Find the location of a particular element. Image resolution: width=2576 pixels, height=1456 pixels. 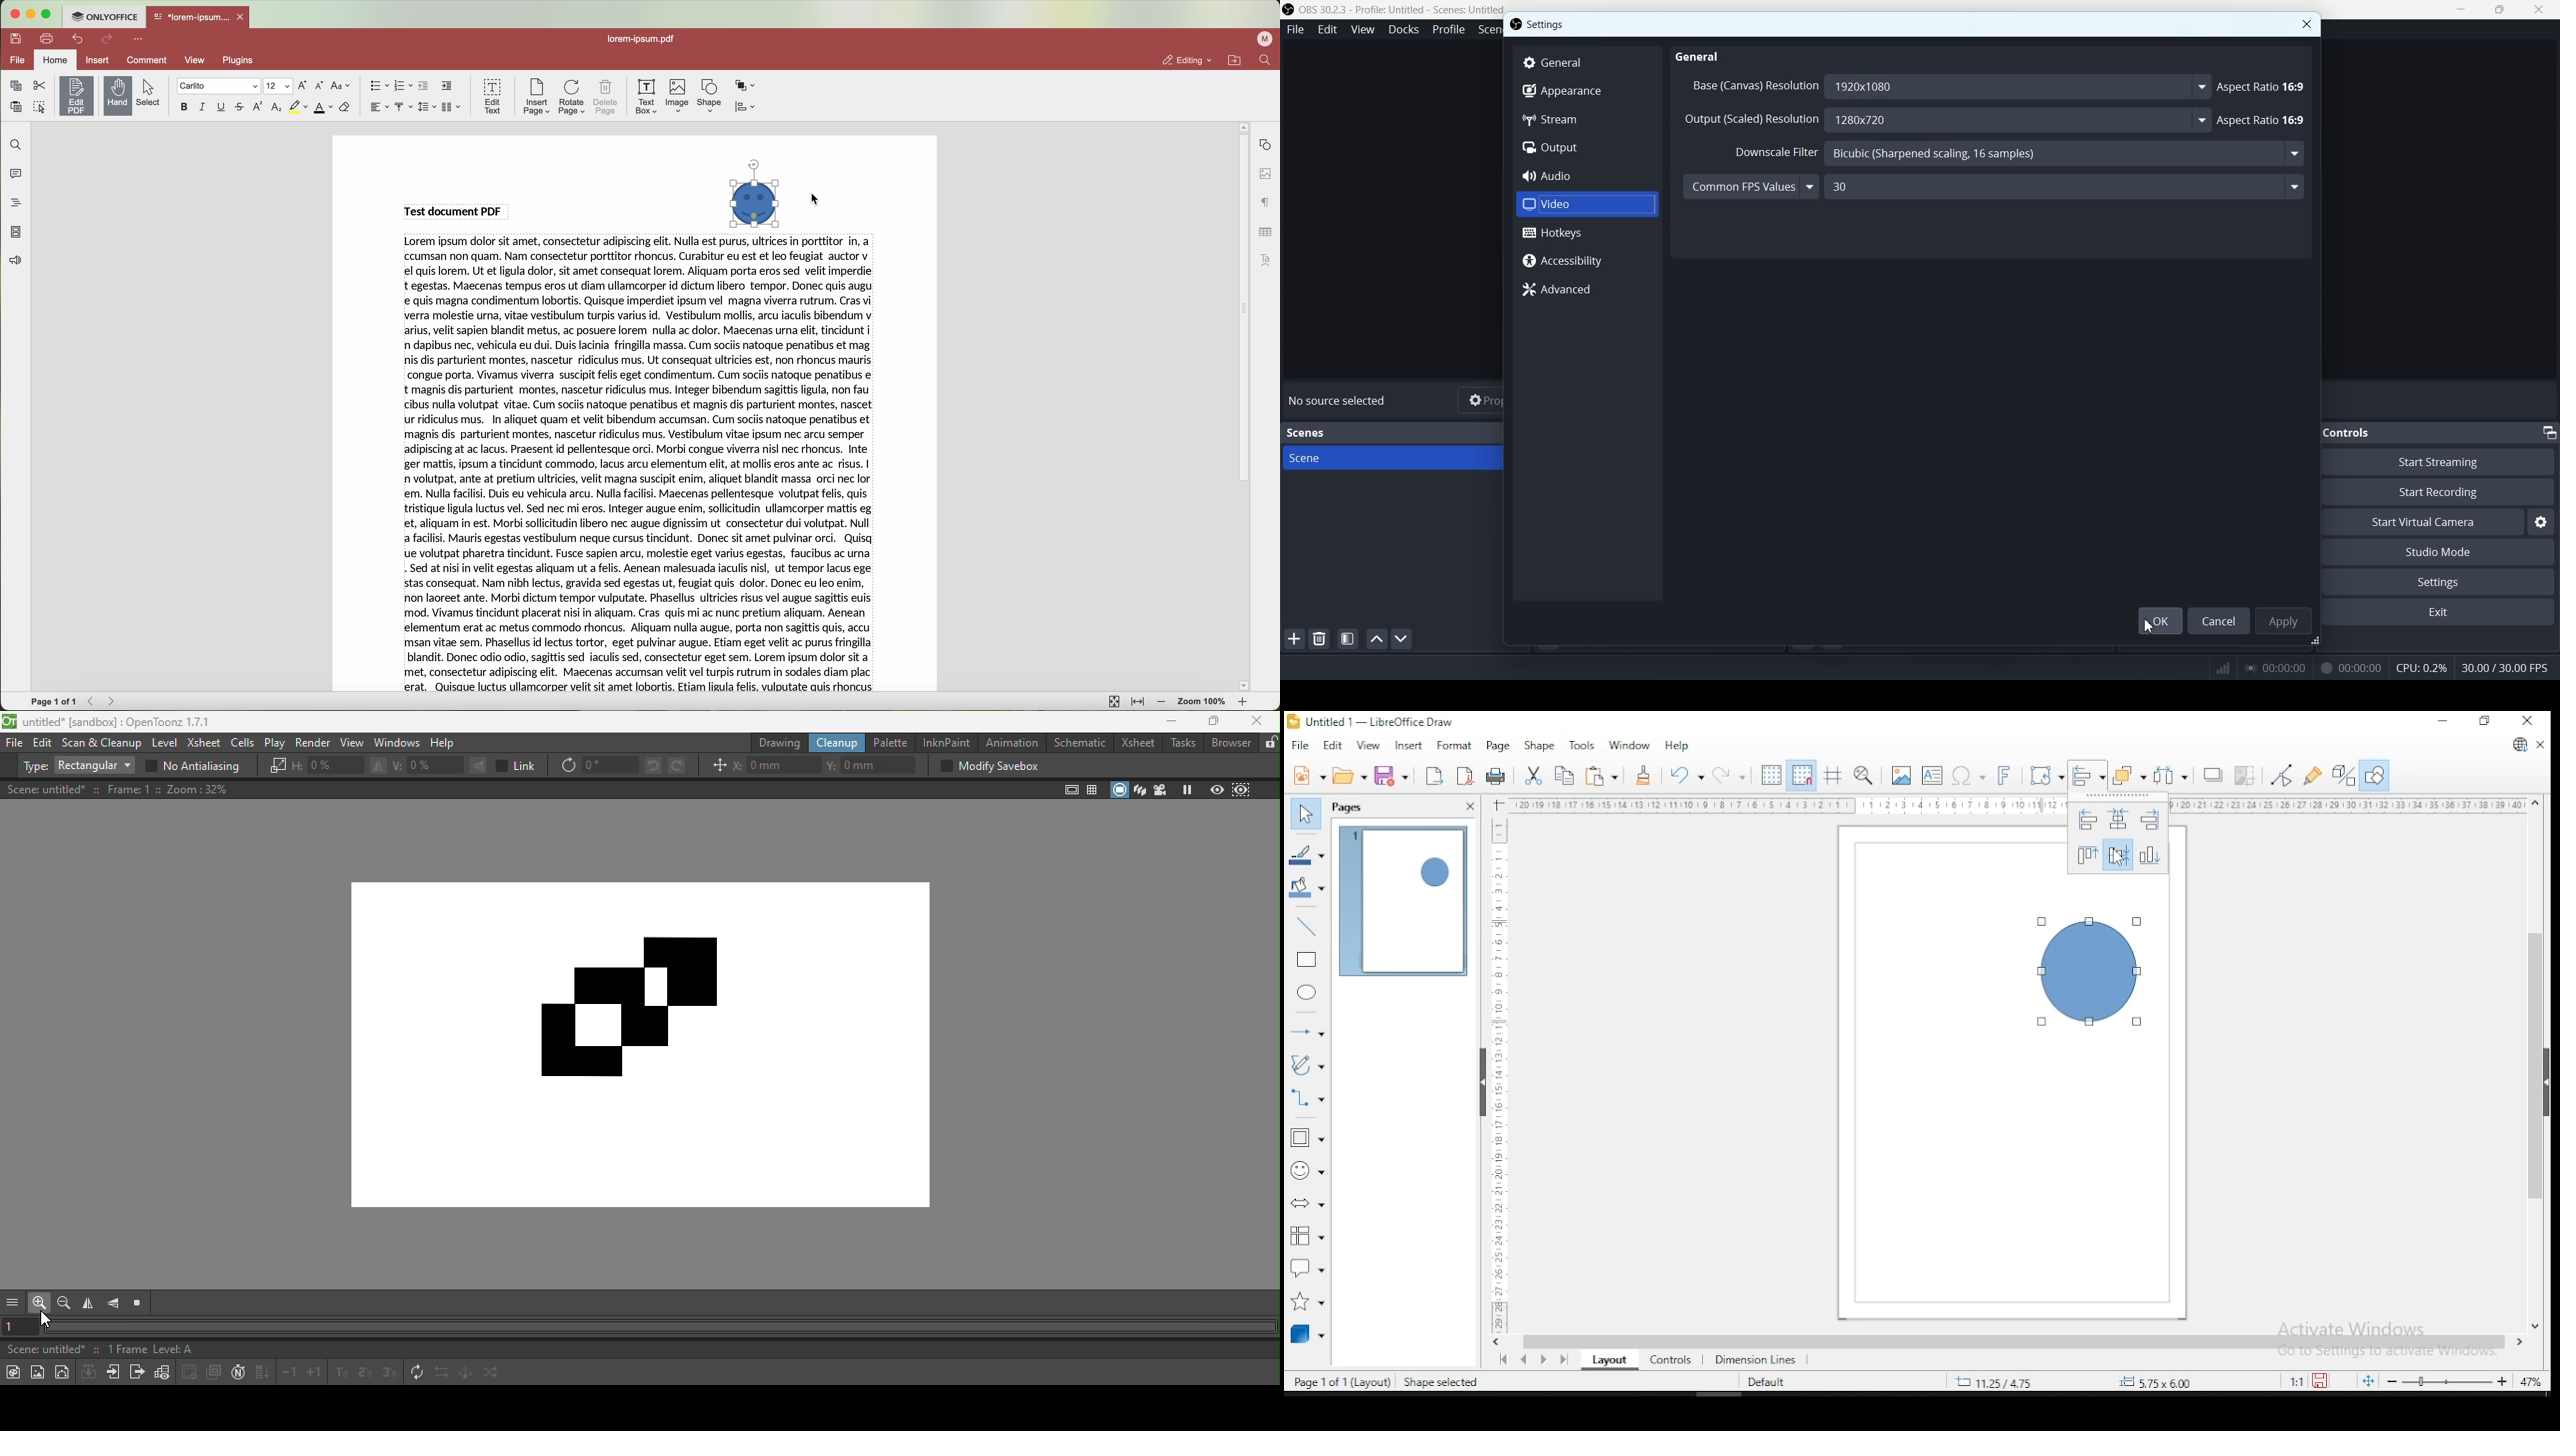

snap to grids is located at coordinates (1801, 775).